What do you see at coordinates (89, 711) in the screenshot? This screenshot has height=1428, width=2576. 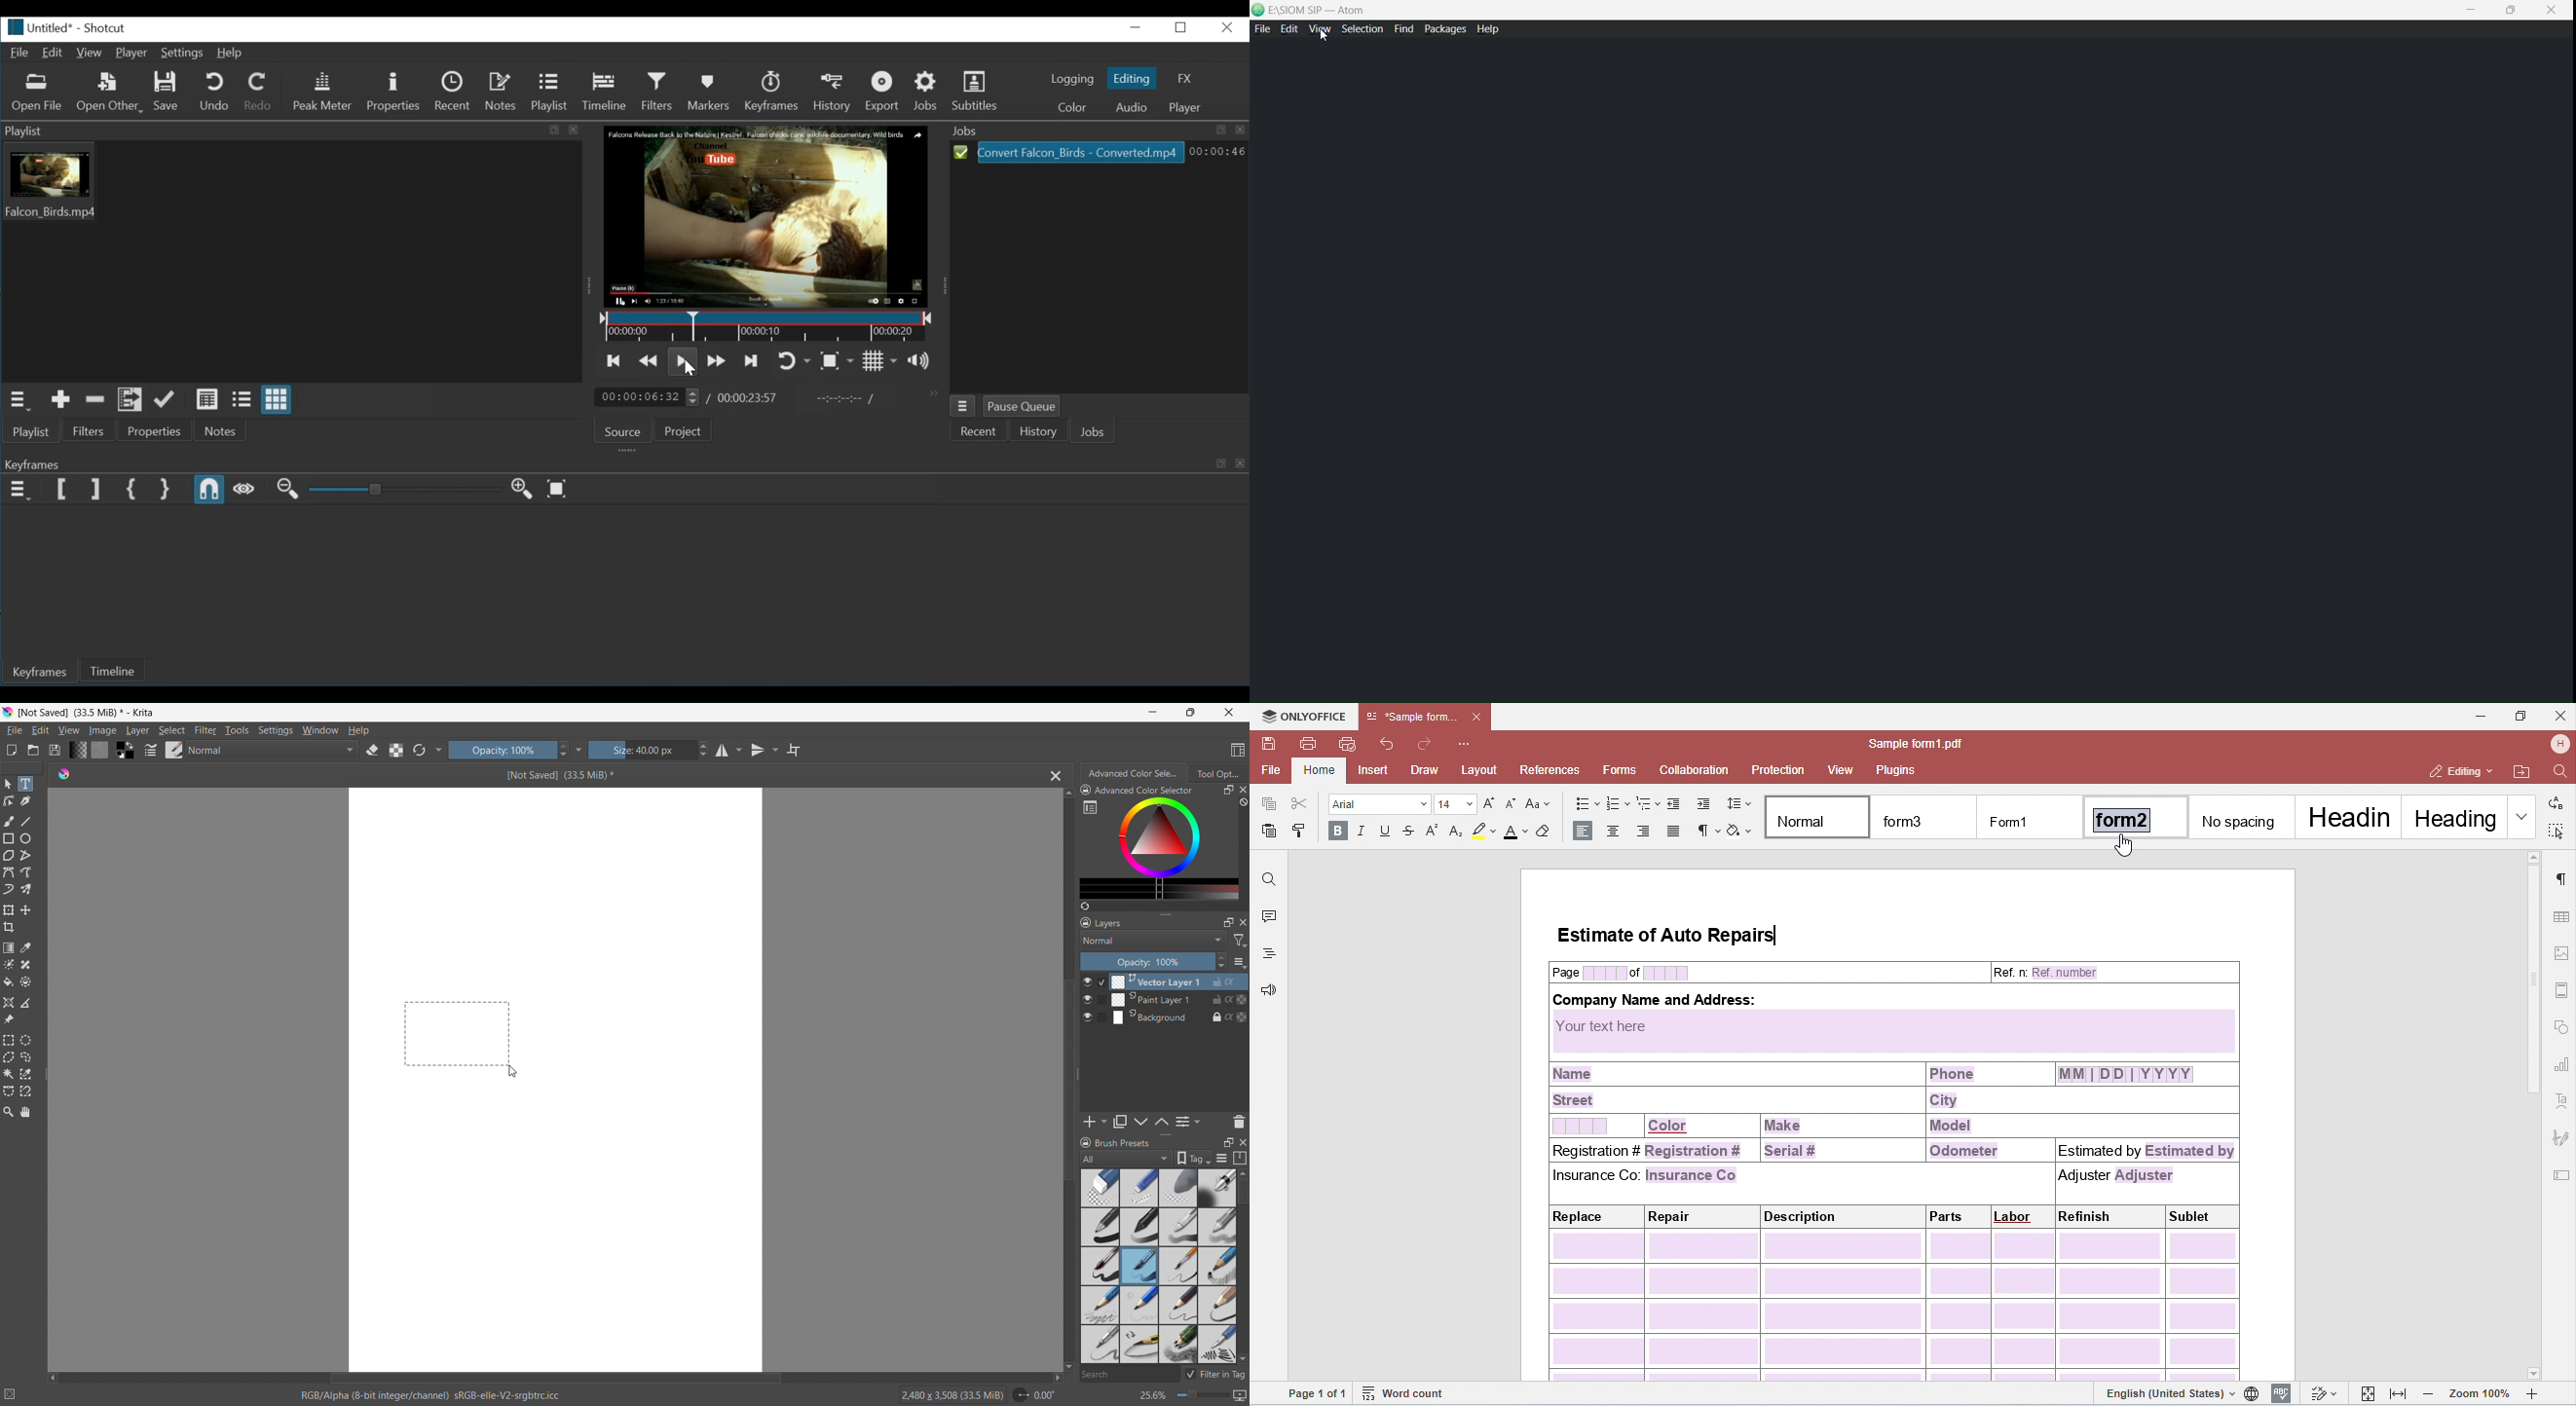 I see `not saved (33.5 MB)* - Krita` at bounding box center [89, 711].